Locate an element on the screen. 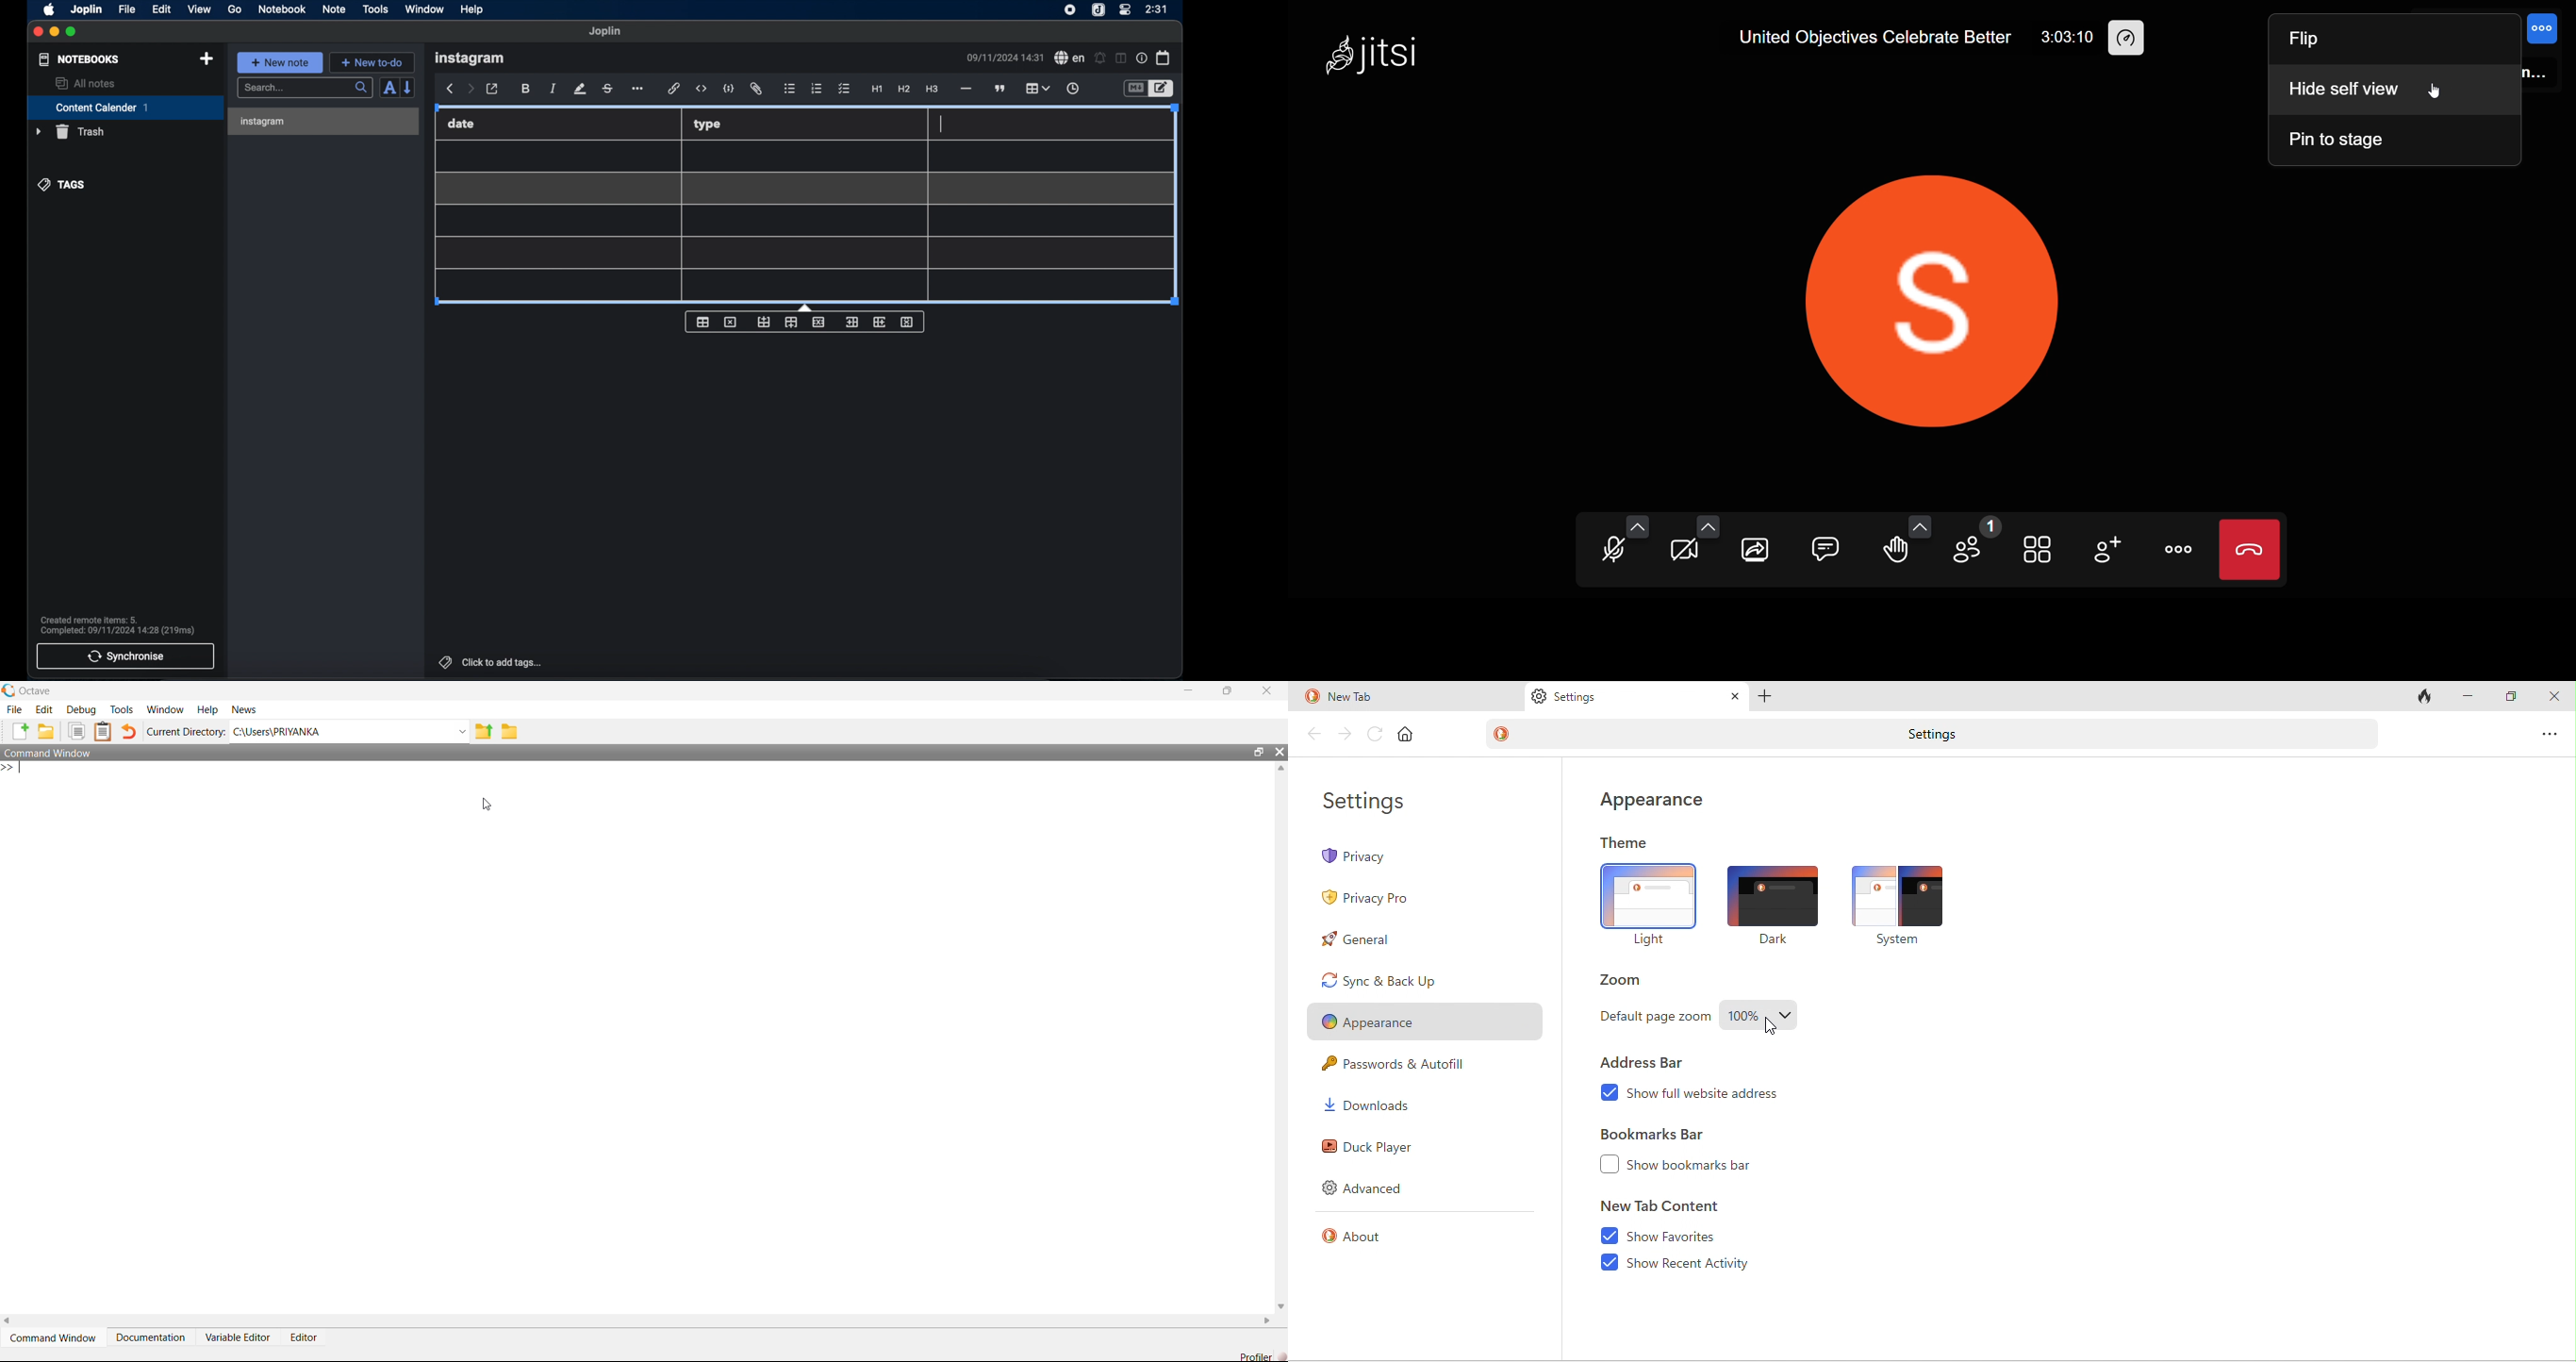 The image size is (2576, 1372). italic is located at coordinates (553, 89).